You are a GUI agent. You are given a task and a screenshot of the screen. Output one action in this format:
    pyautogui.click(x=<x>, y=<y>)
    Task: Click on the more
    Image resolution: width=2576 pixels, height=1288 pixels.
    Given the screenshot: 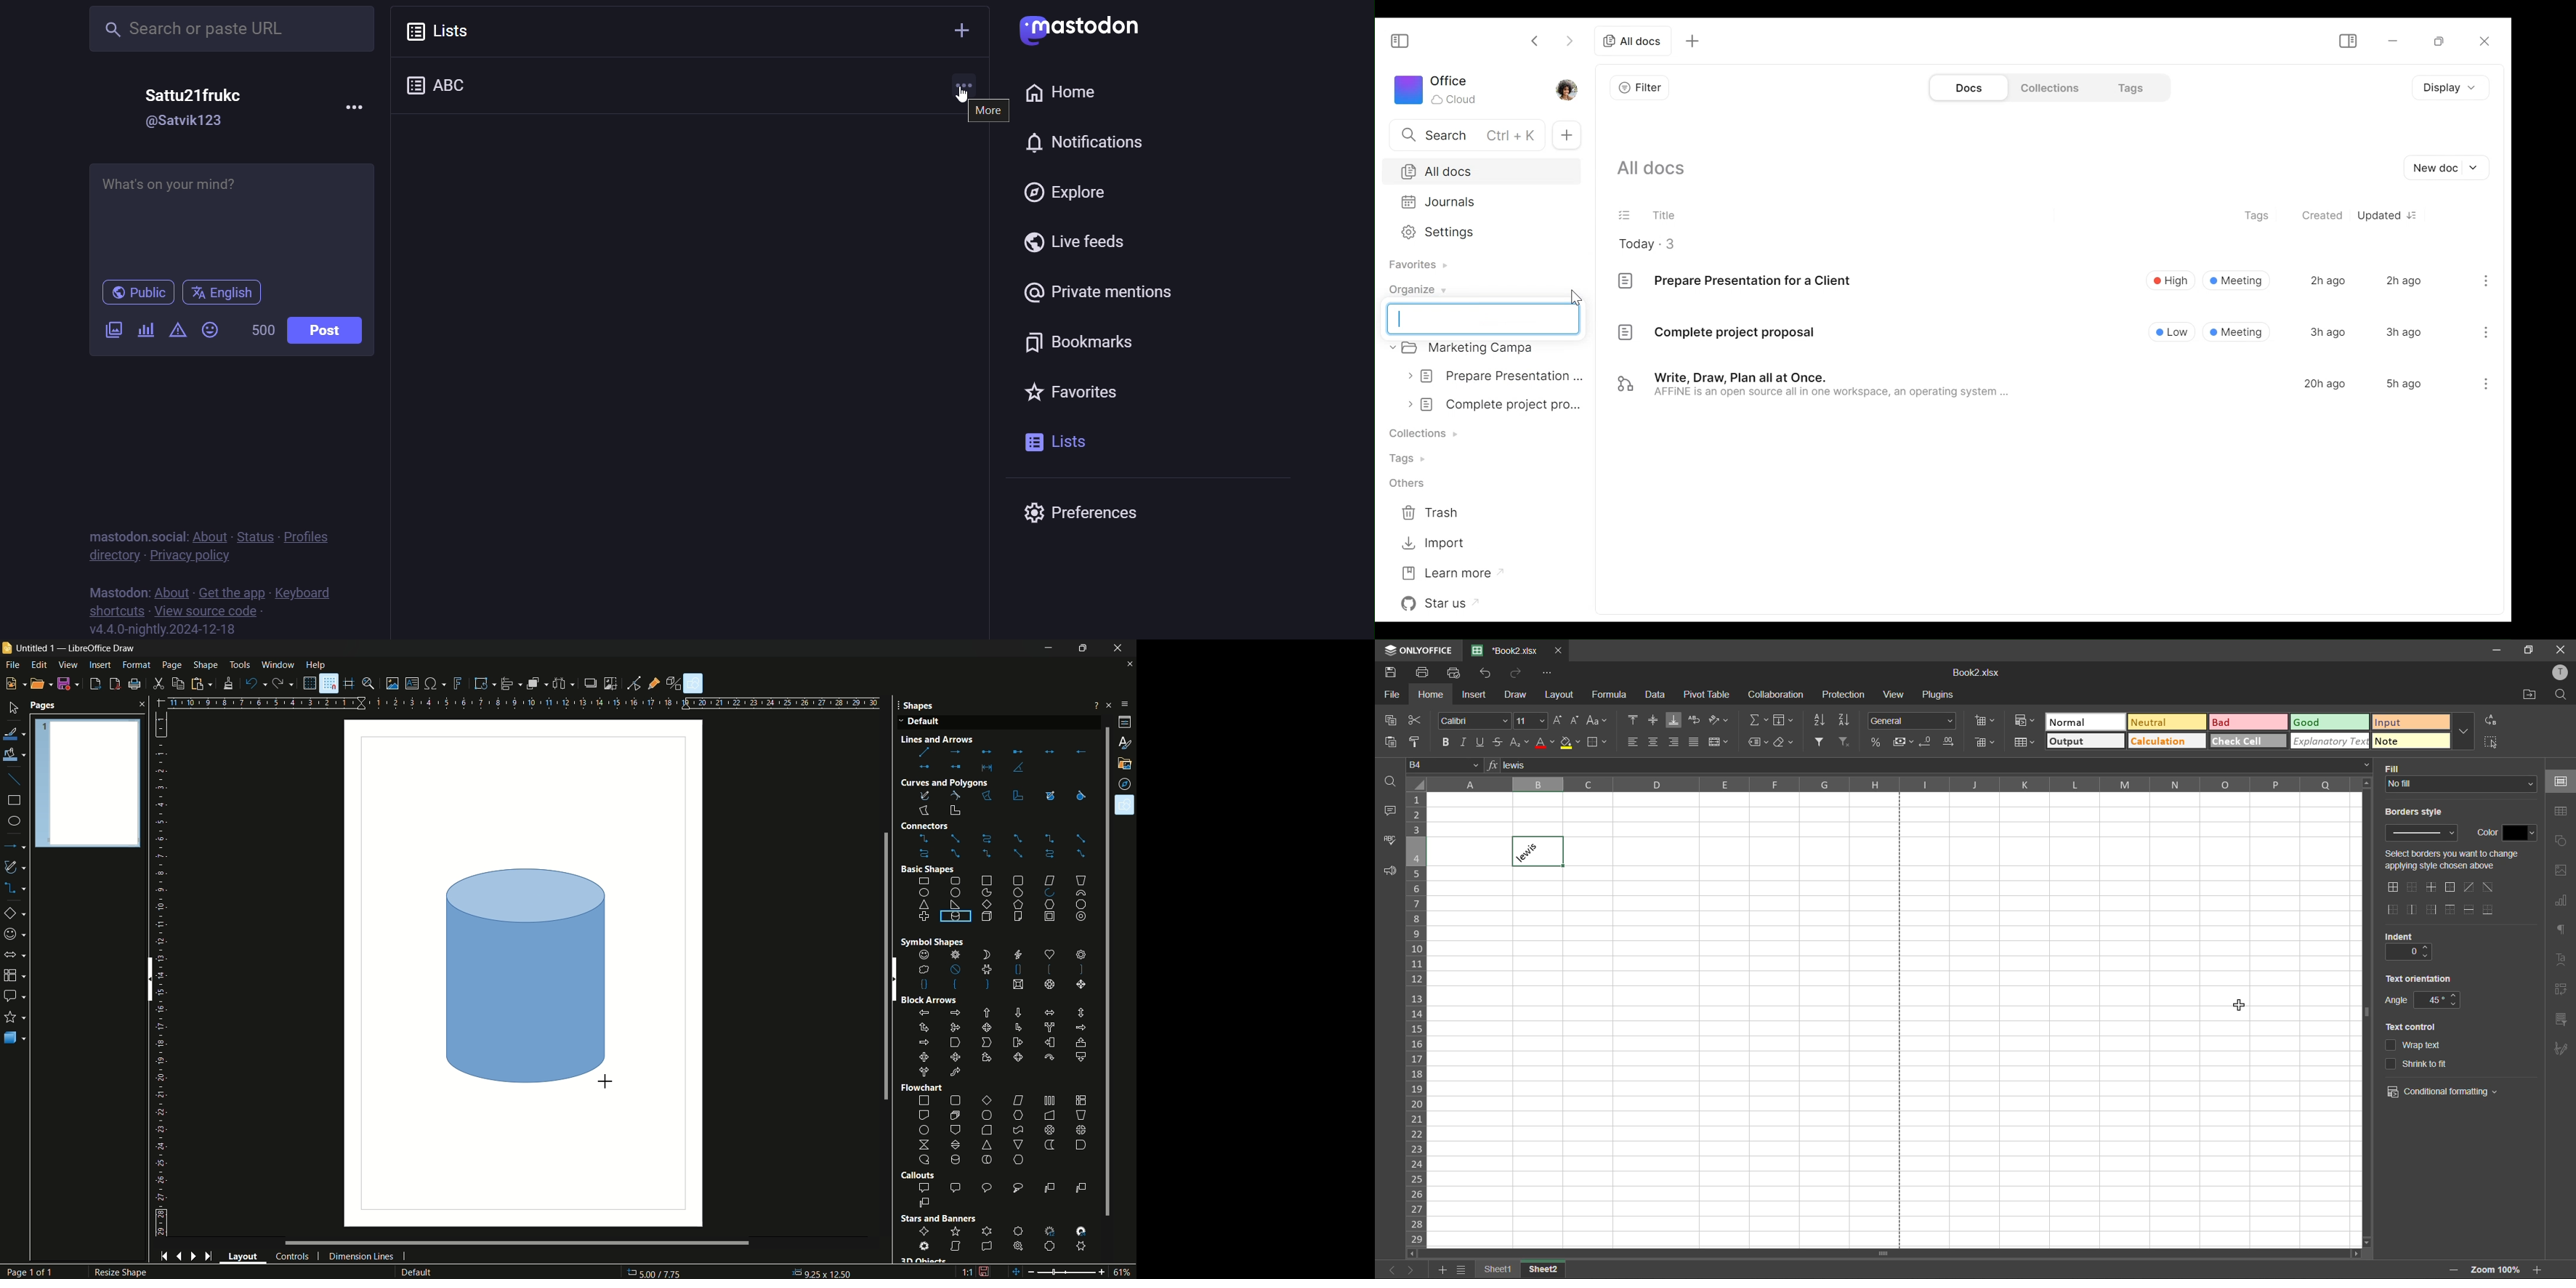 What is the action you would take?
    pyautogui.click(x=965, y=86)
    